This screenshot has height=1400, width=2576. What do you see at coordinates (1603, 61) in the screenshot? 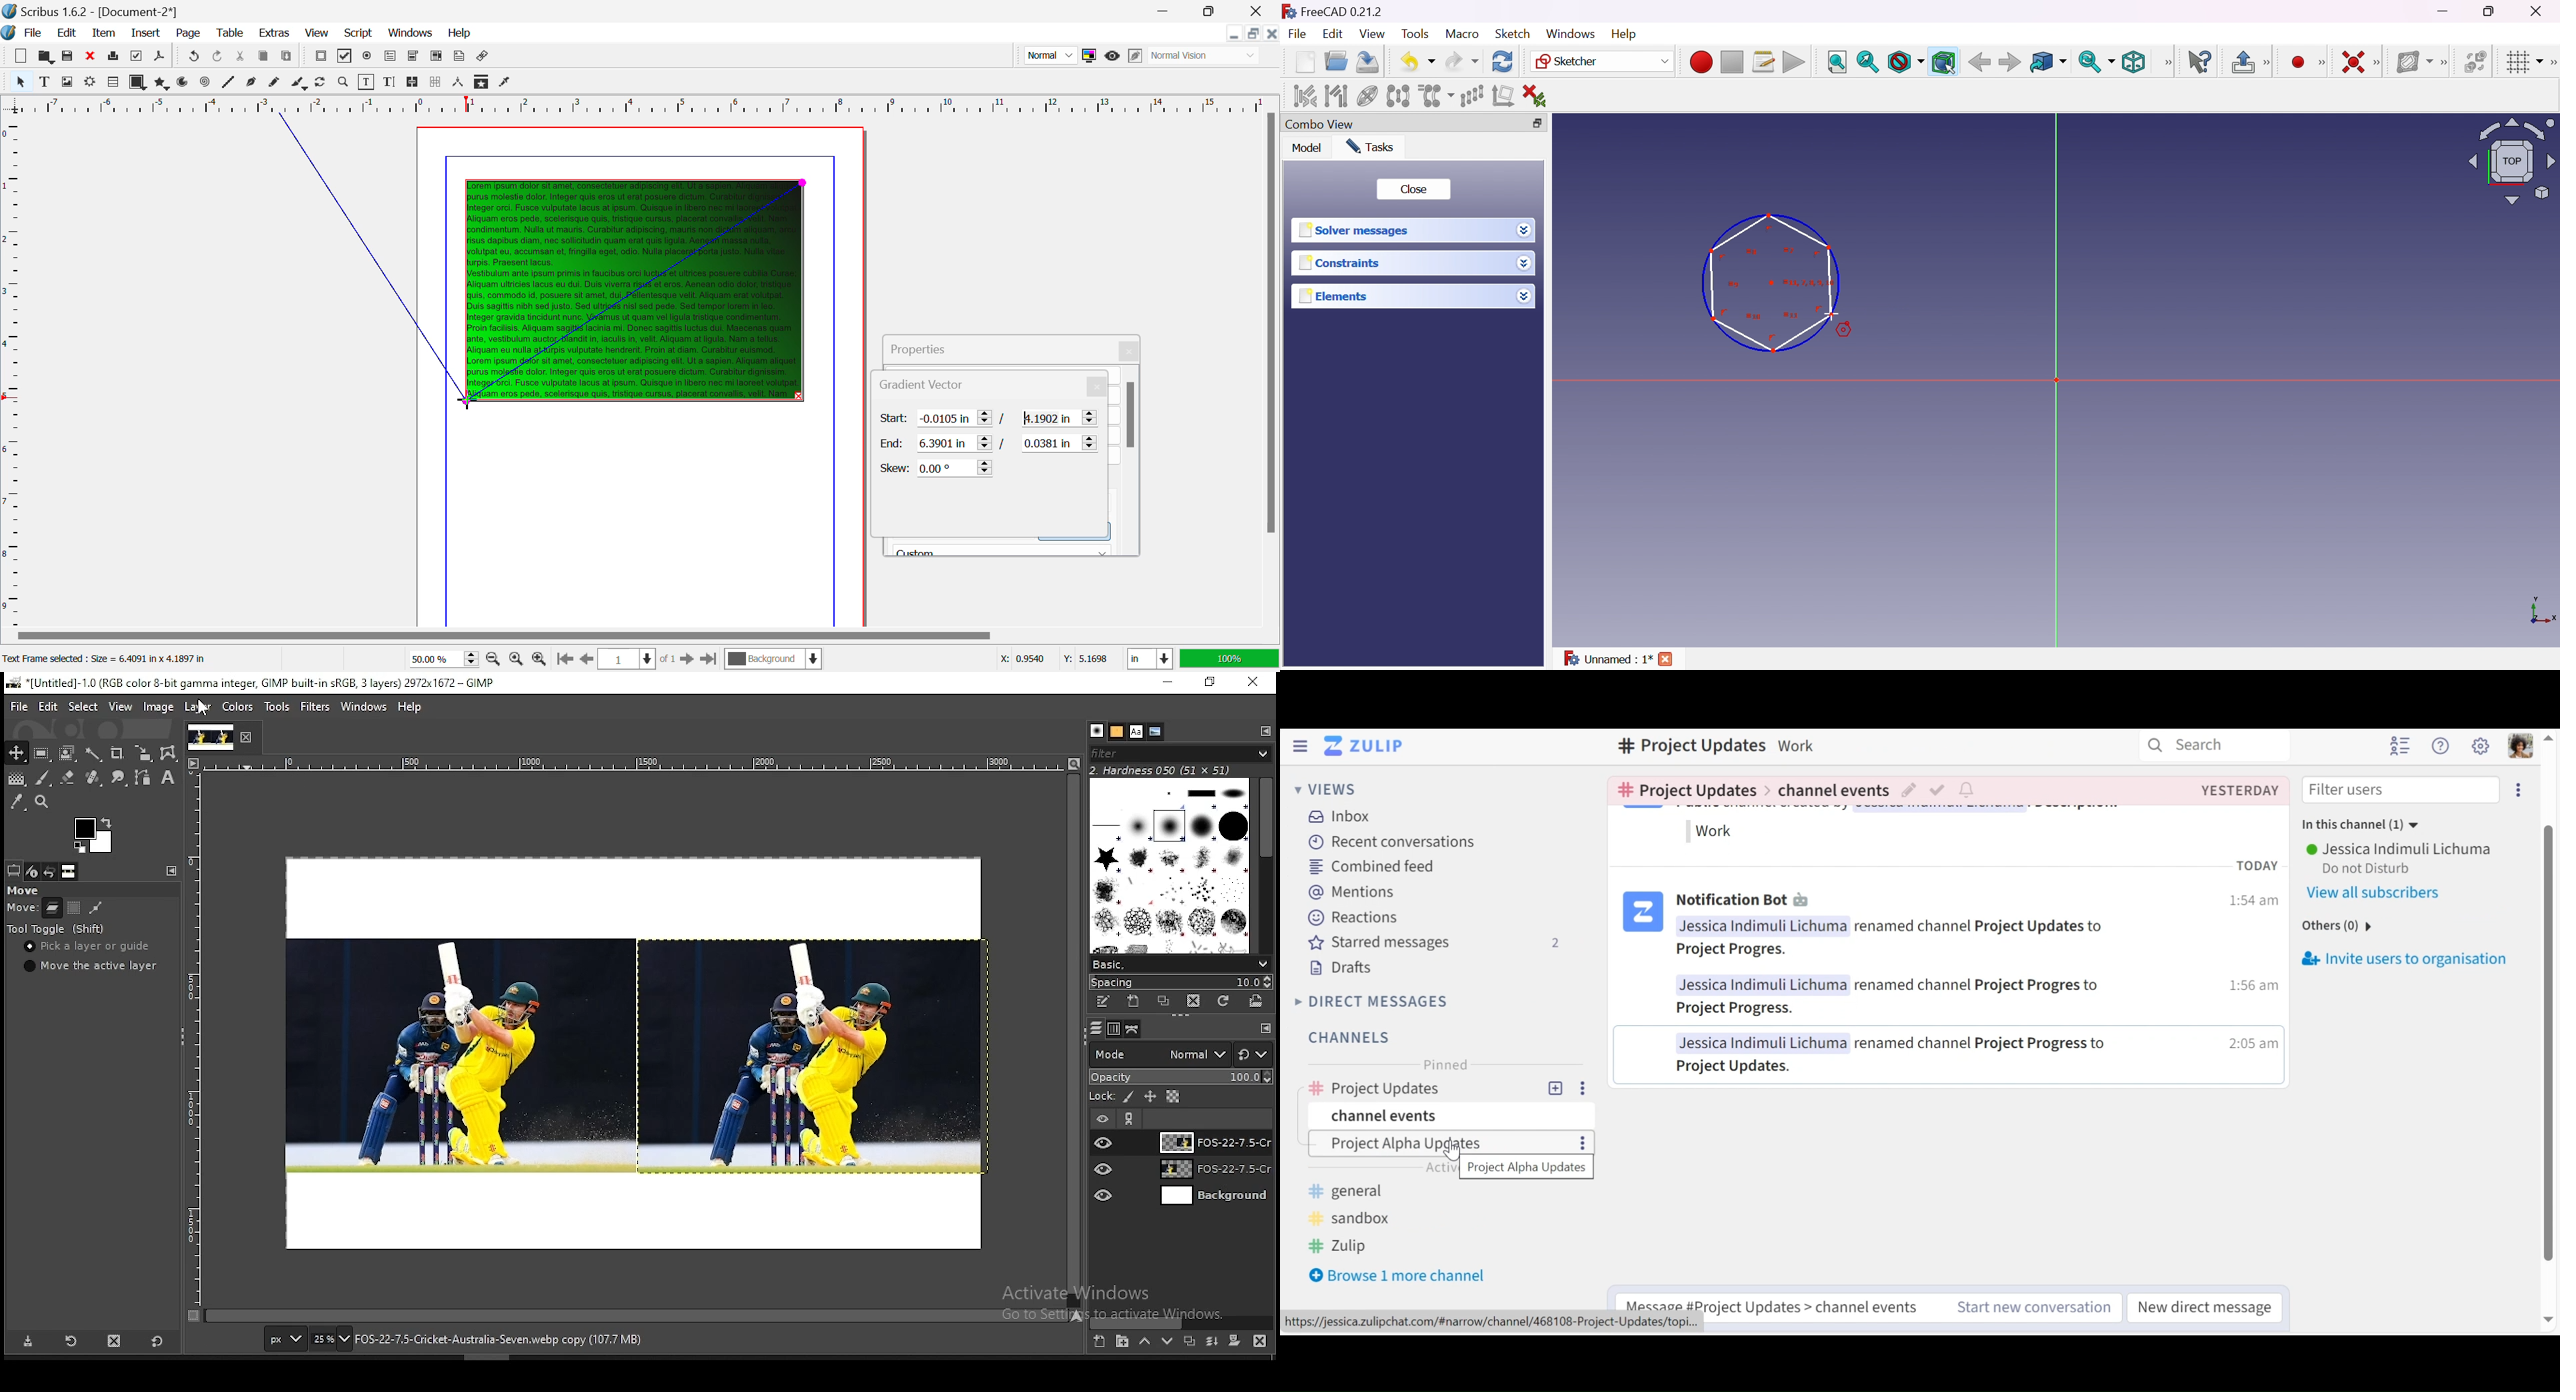
I see `Sketcher` at bounding box center [1603, 61].